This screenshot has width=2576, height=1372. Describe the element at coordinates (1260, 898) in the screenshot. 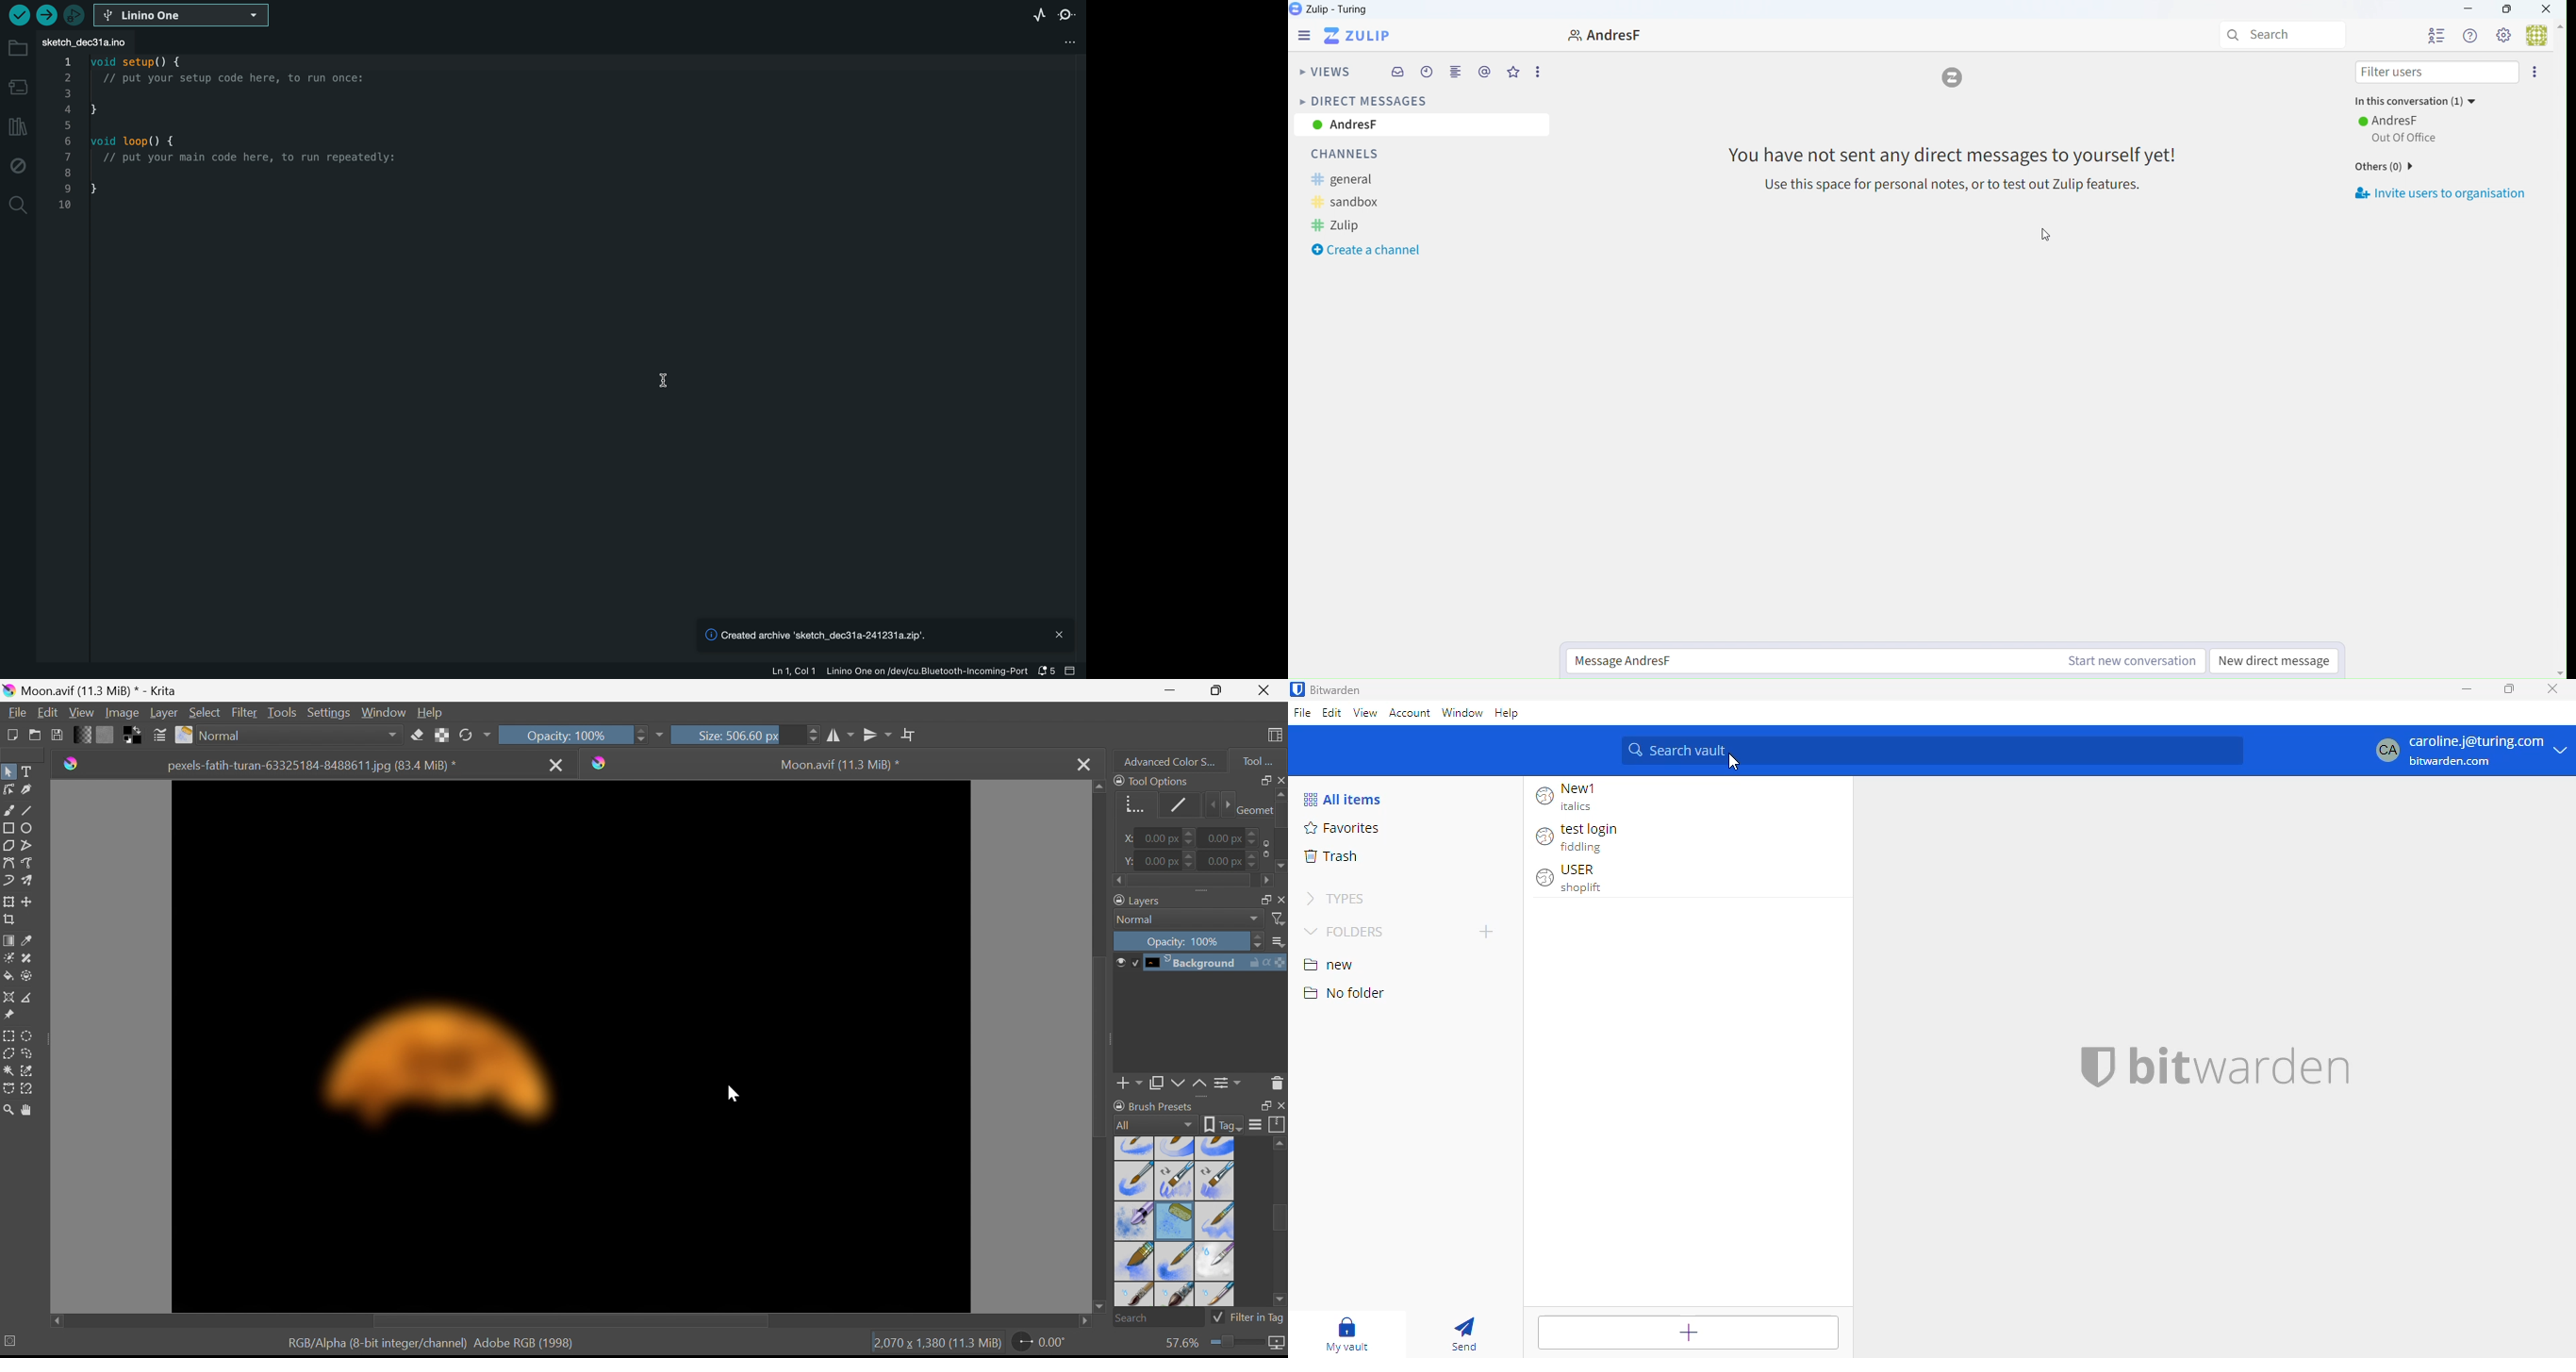

I see `Restore down` at that location.